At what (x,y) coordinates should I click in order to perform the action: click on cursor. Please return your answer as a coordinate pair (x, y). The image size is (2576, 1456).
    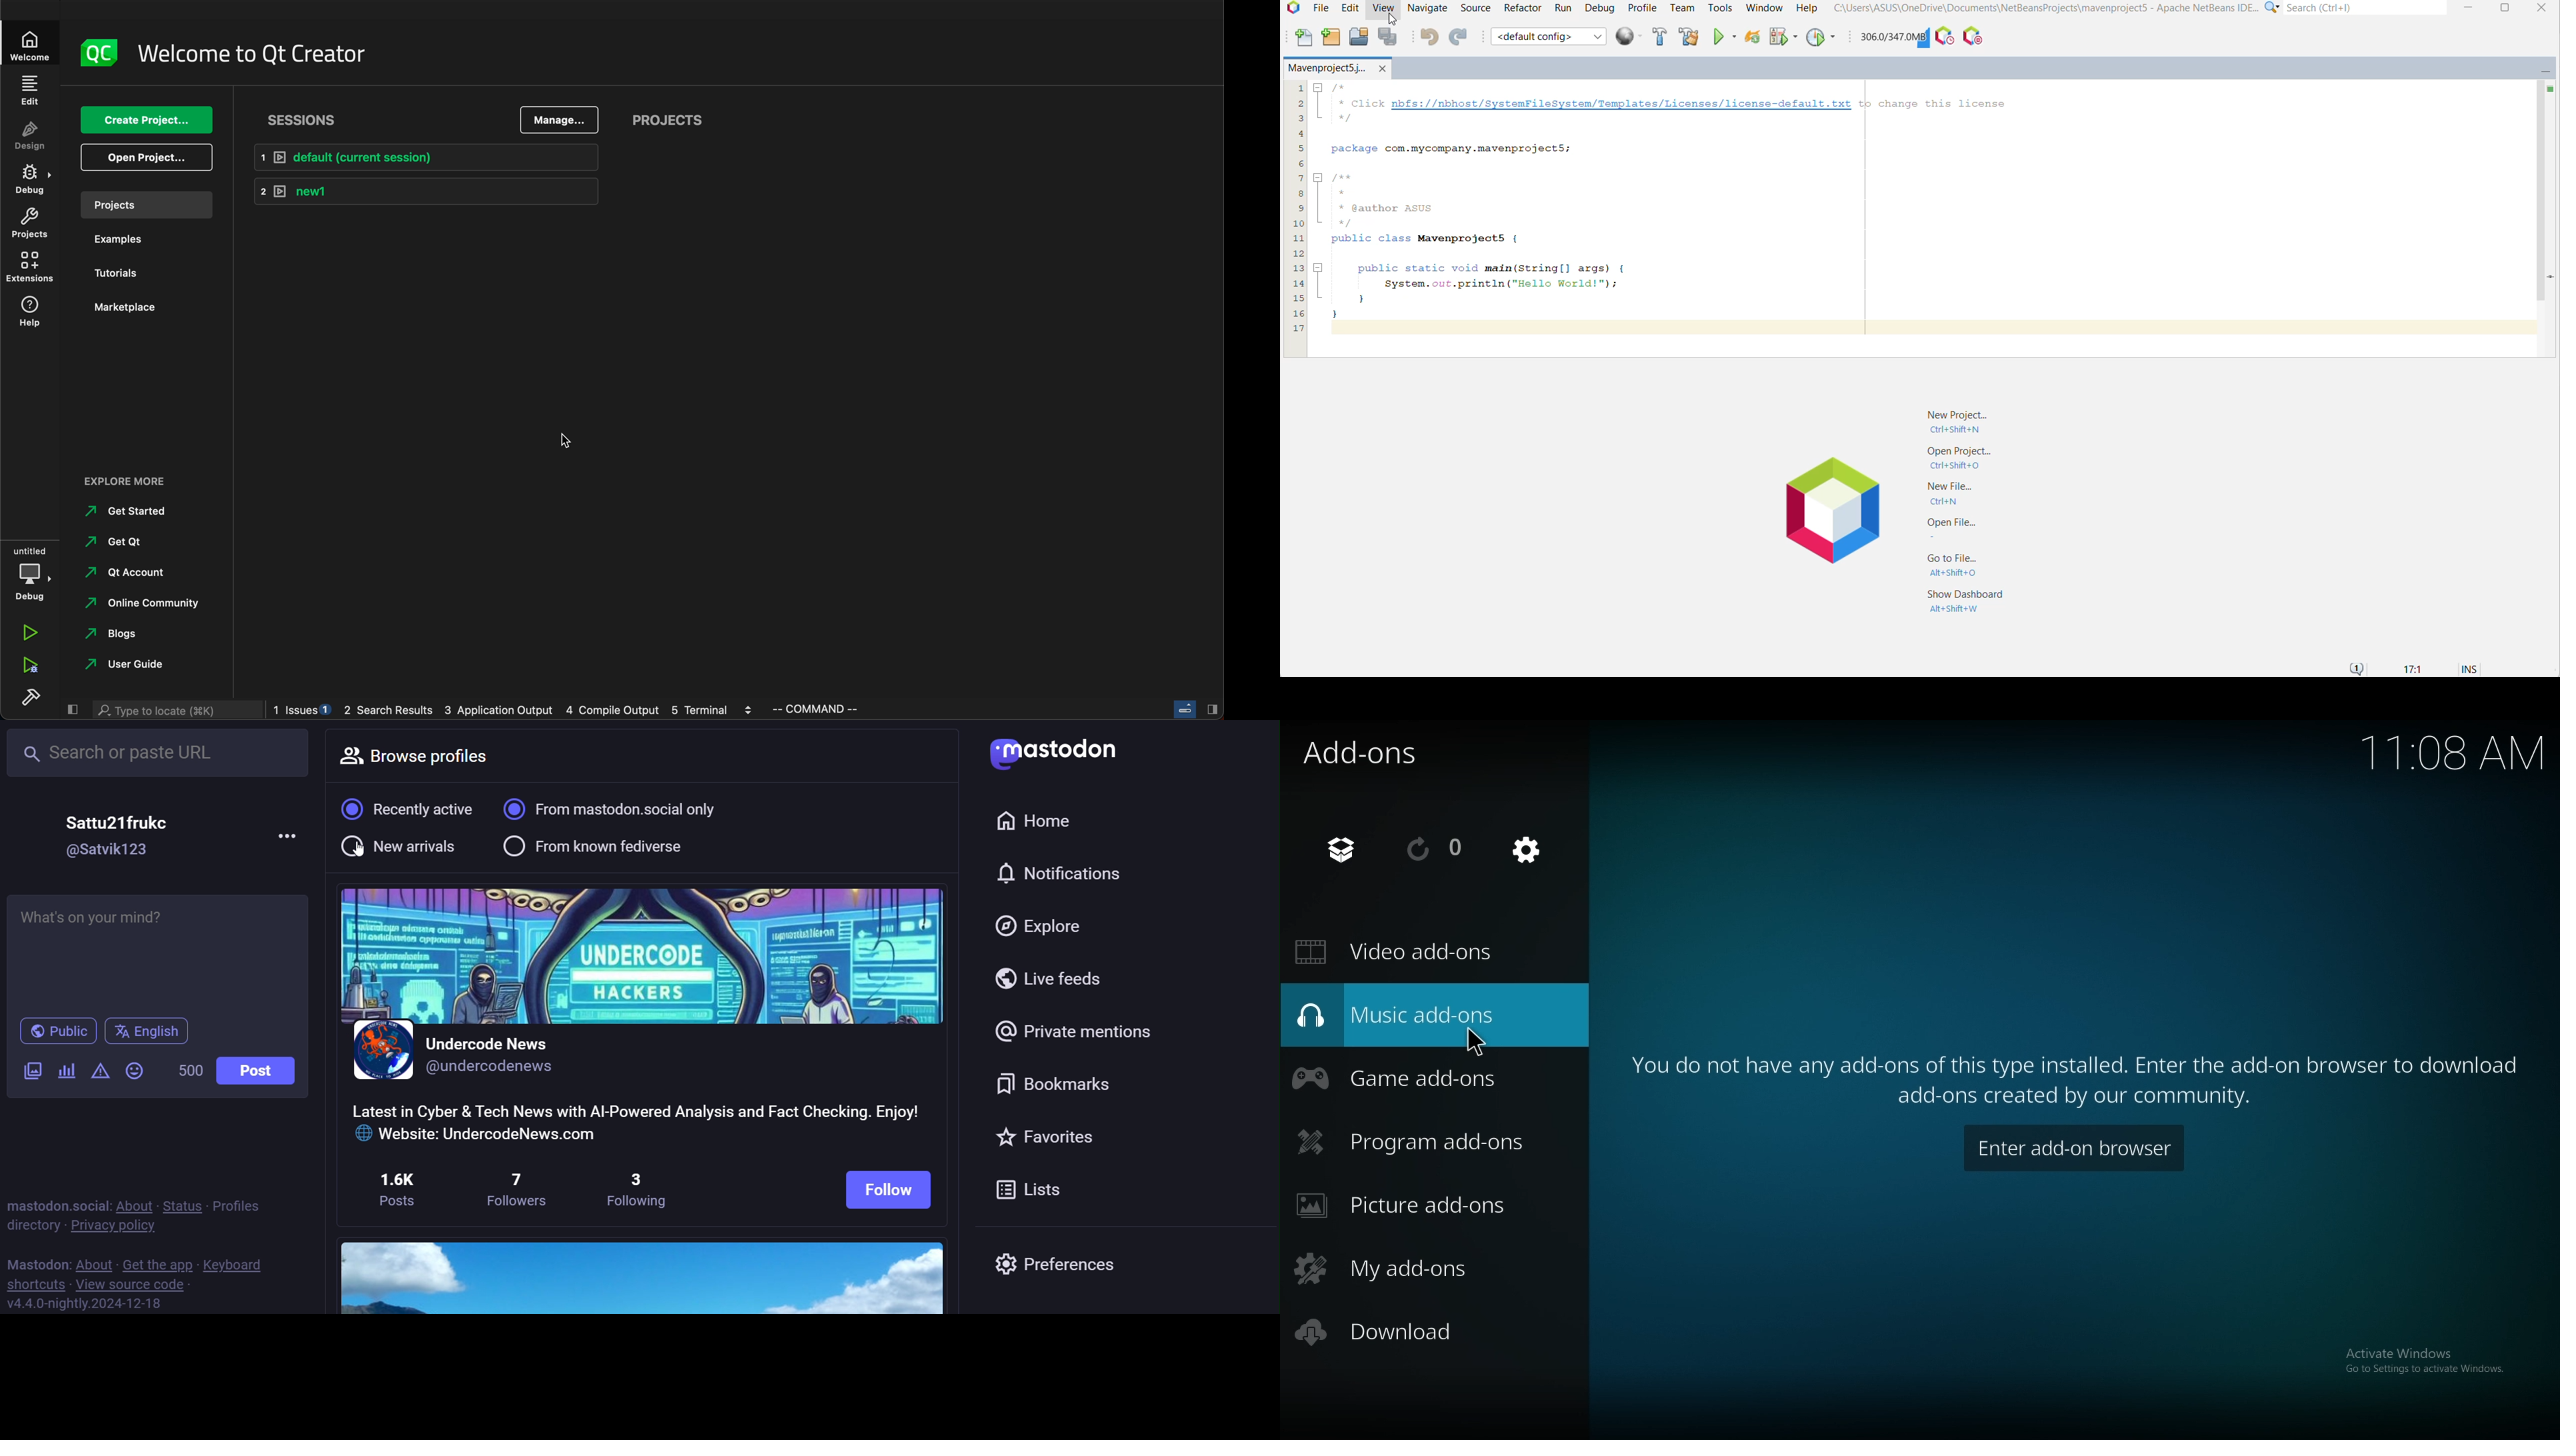
    Looking at the image, I should click on (1477, 1041).